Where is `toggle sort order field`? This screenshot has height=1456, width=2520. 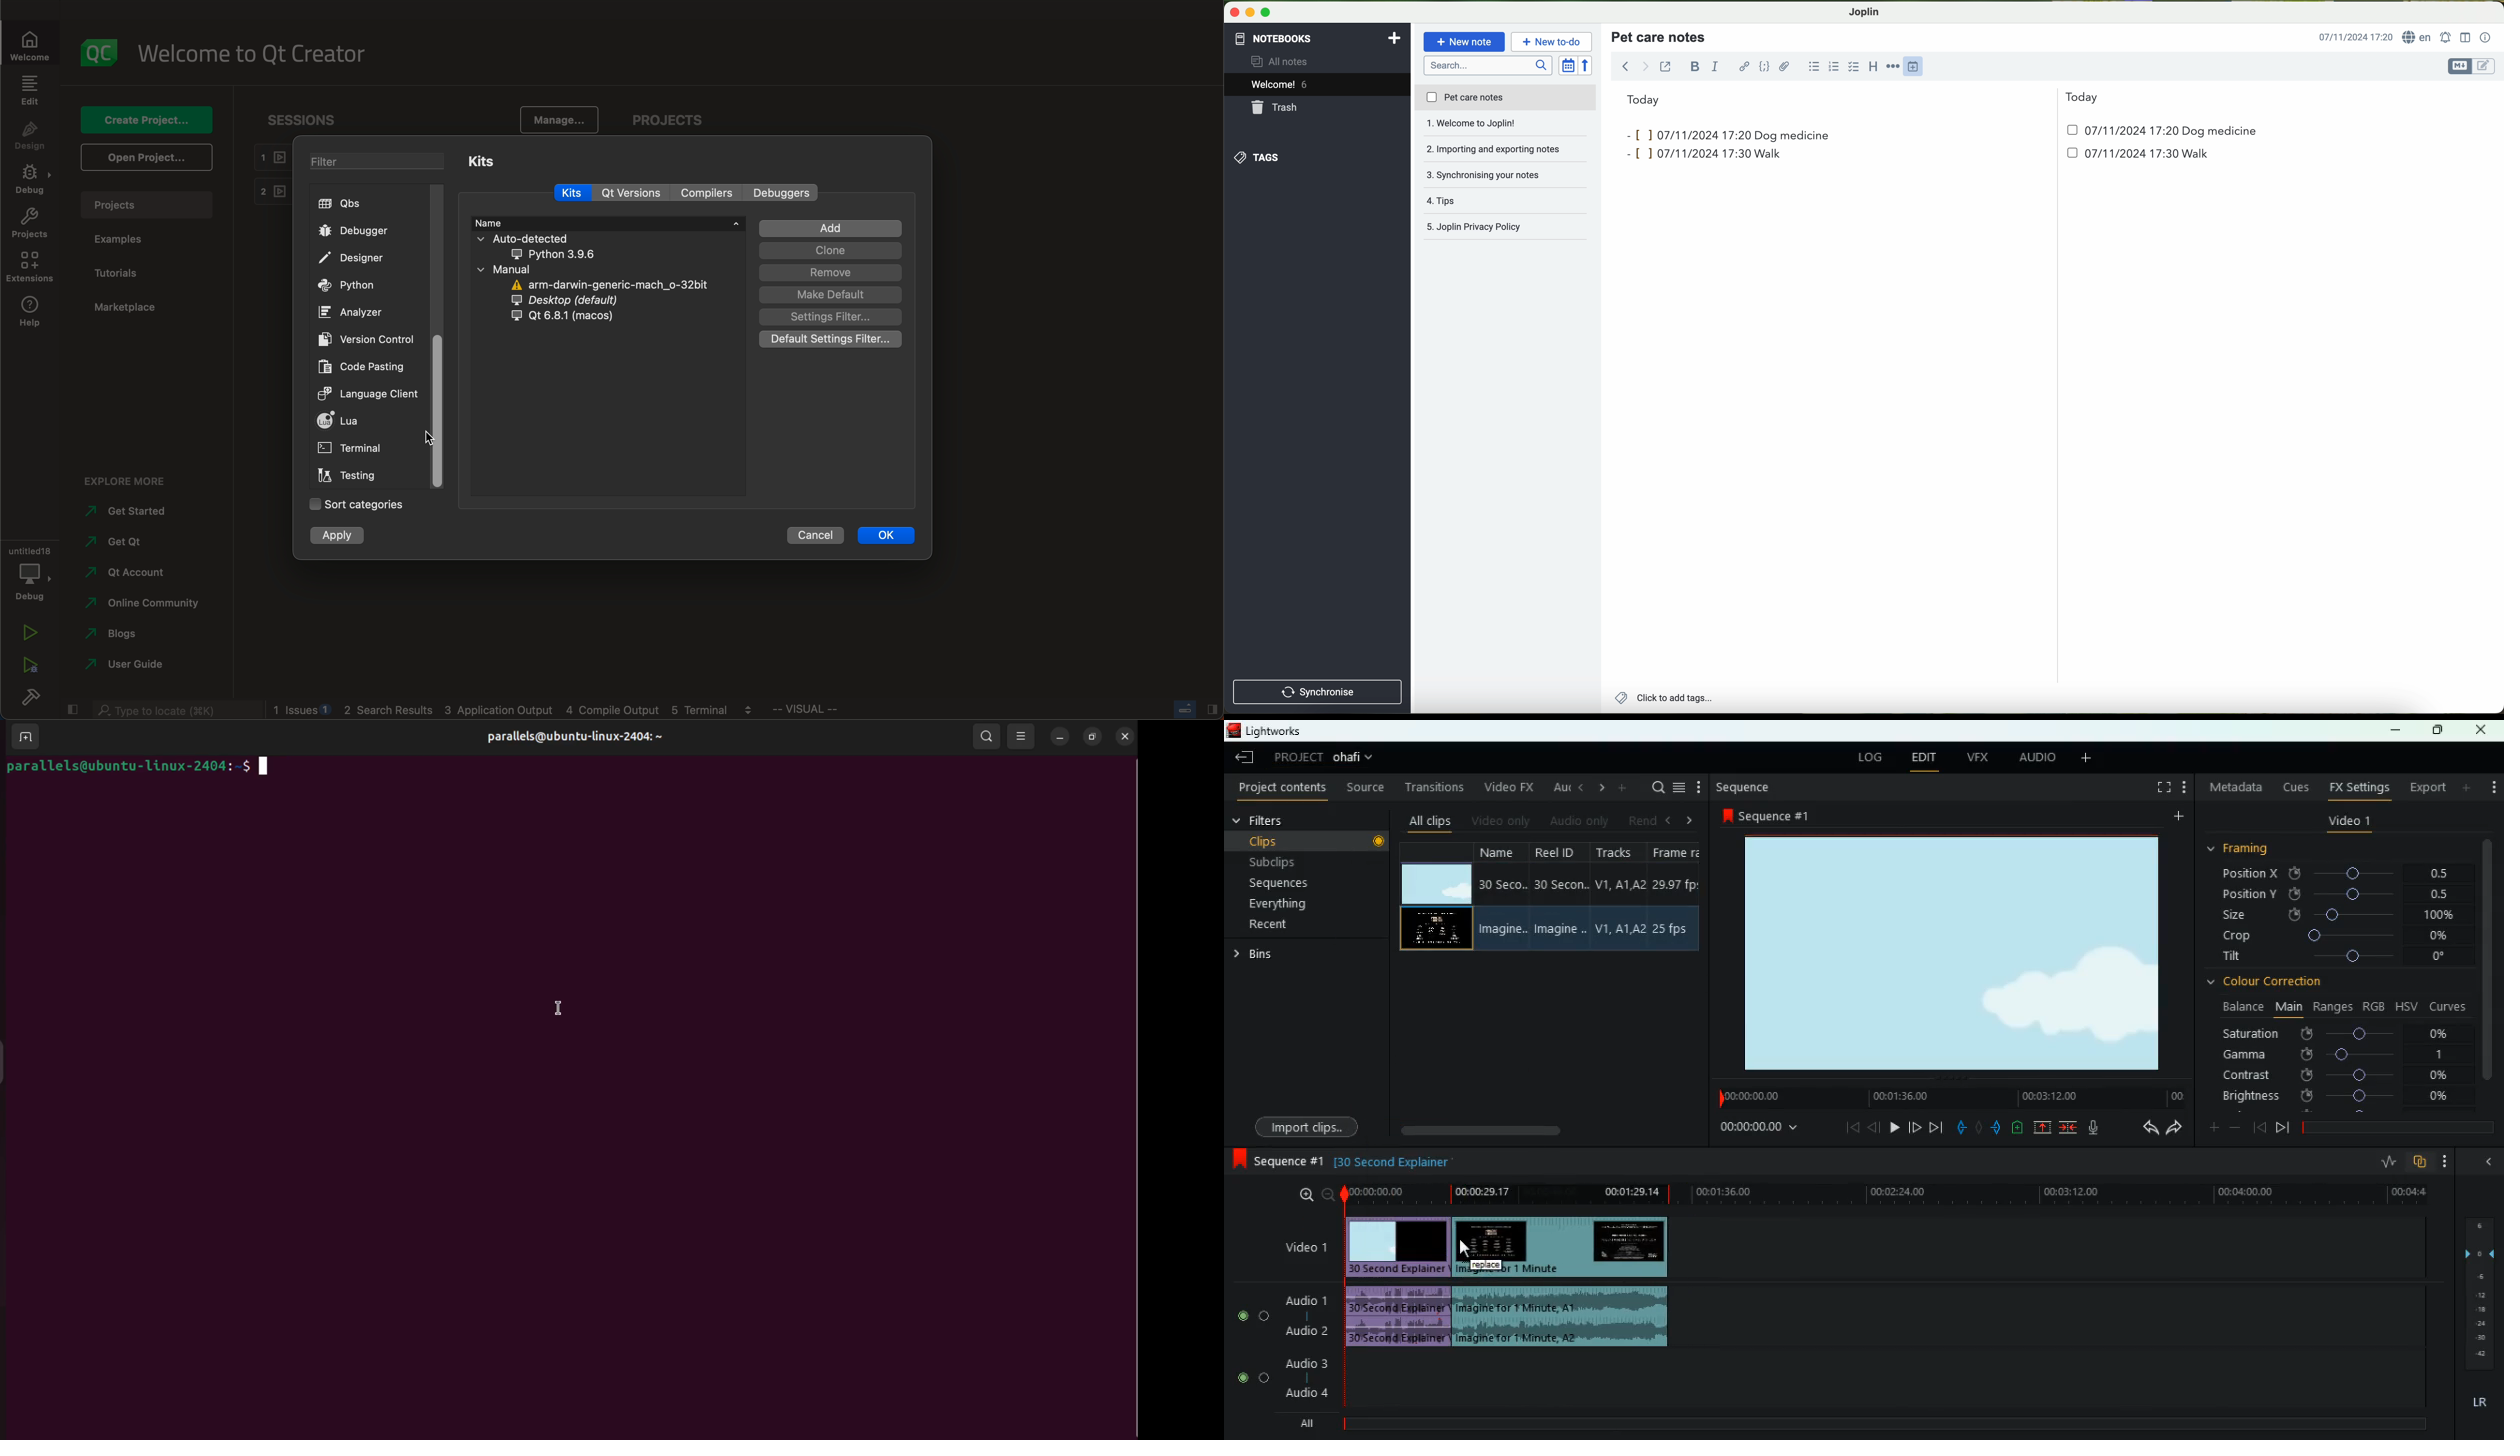
toggle sort order field is located at coordinates (1569, 66).